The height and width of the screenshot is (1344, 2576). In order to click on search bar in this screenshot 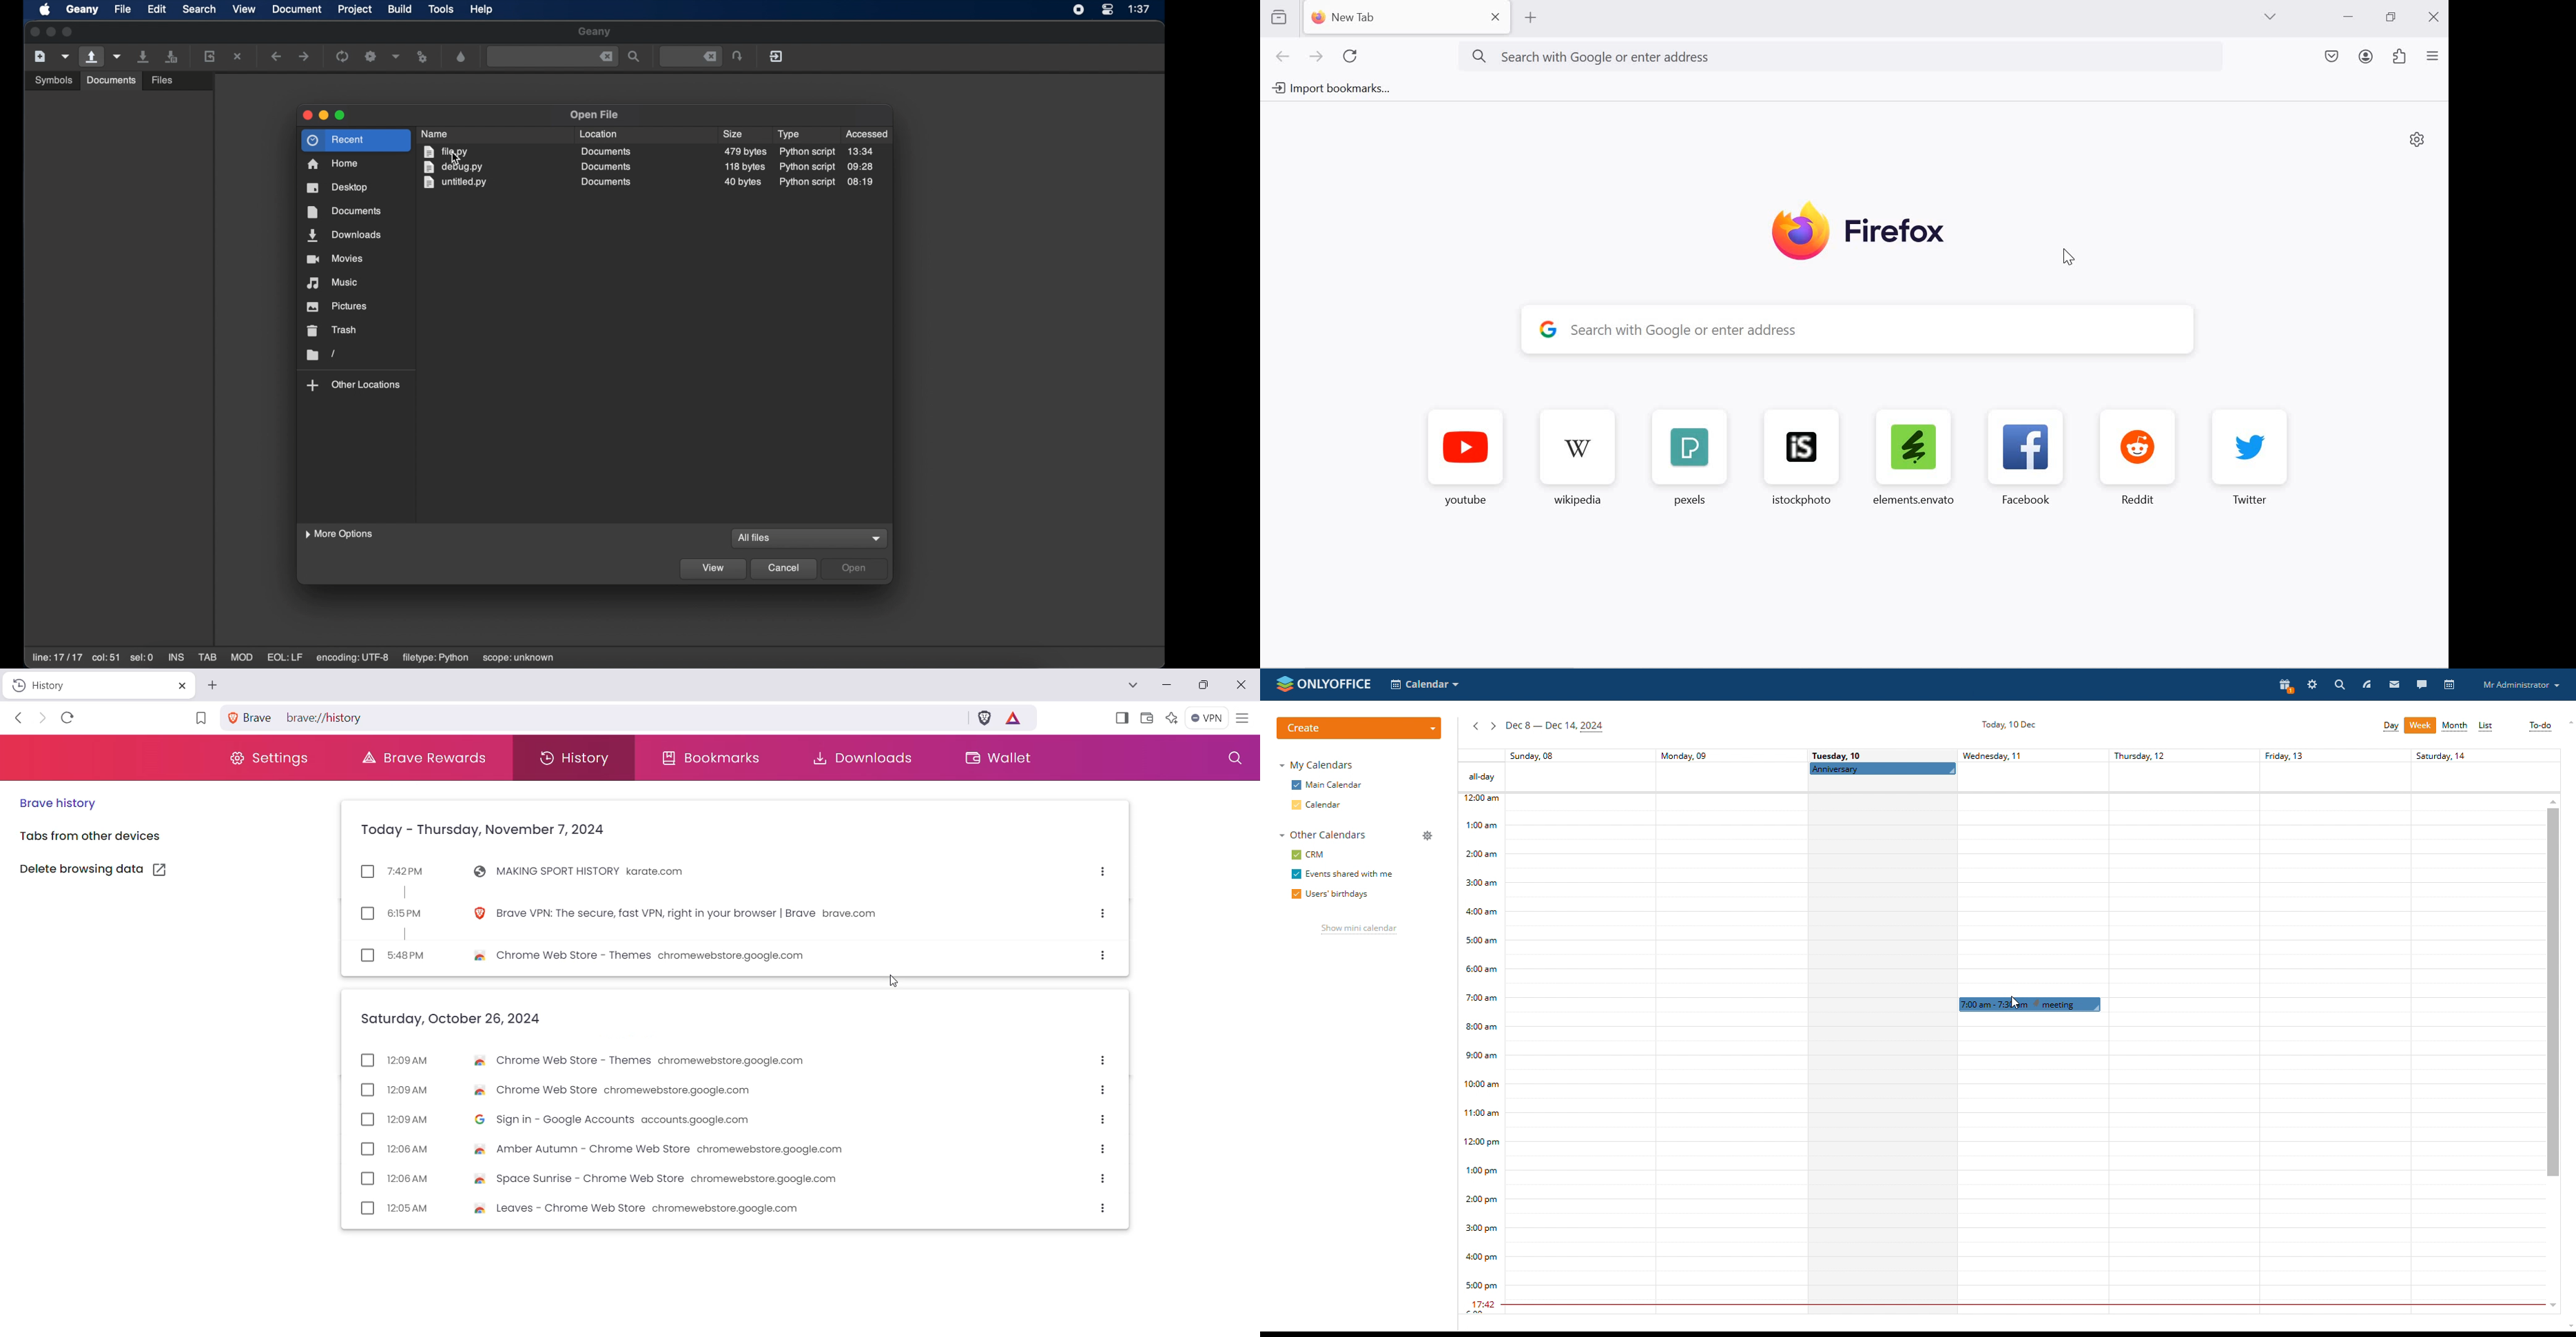, I will do `click(1882, 333)`.